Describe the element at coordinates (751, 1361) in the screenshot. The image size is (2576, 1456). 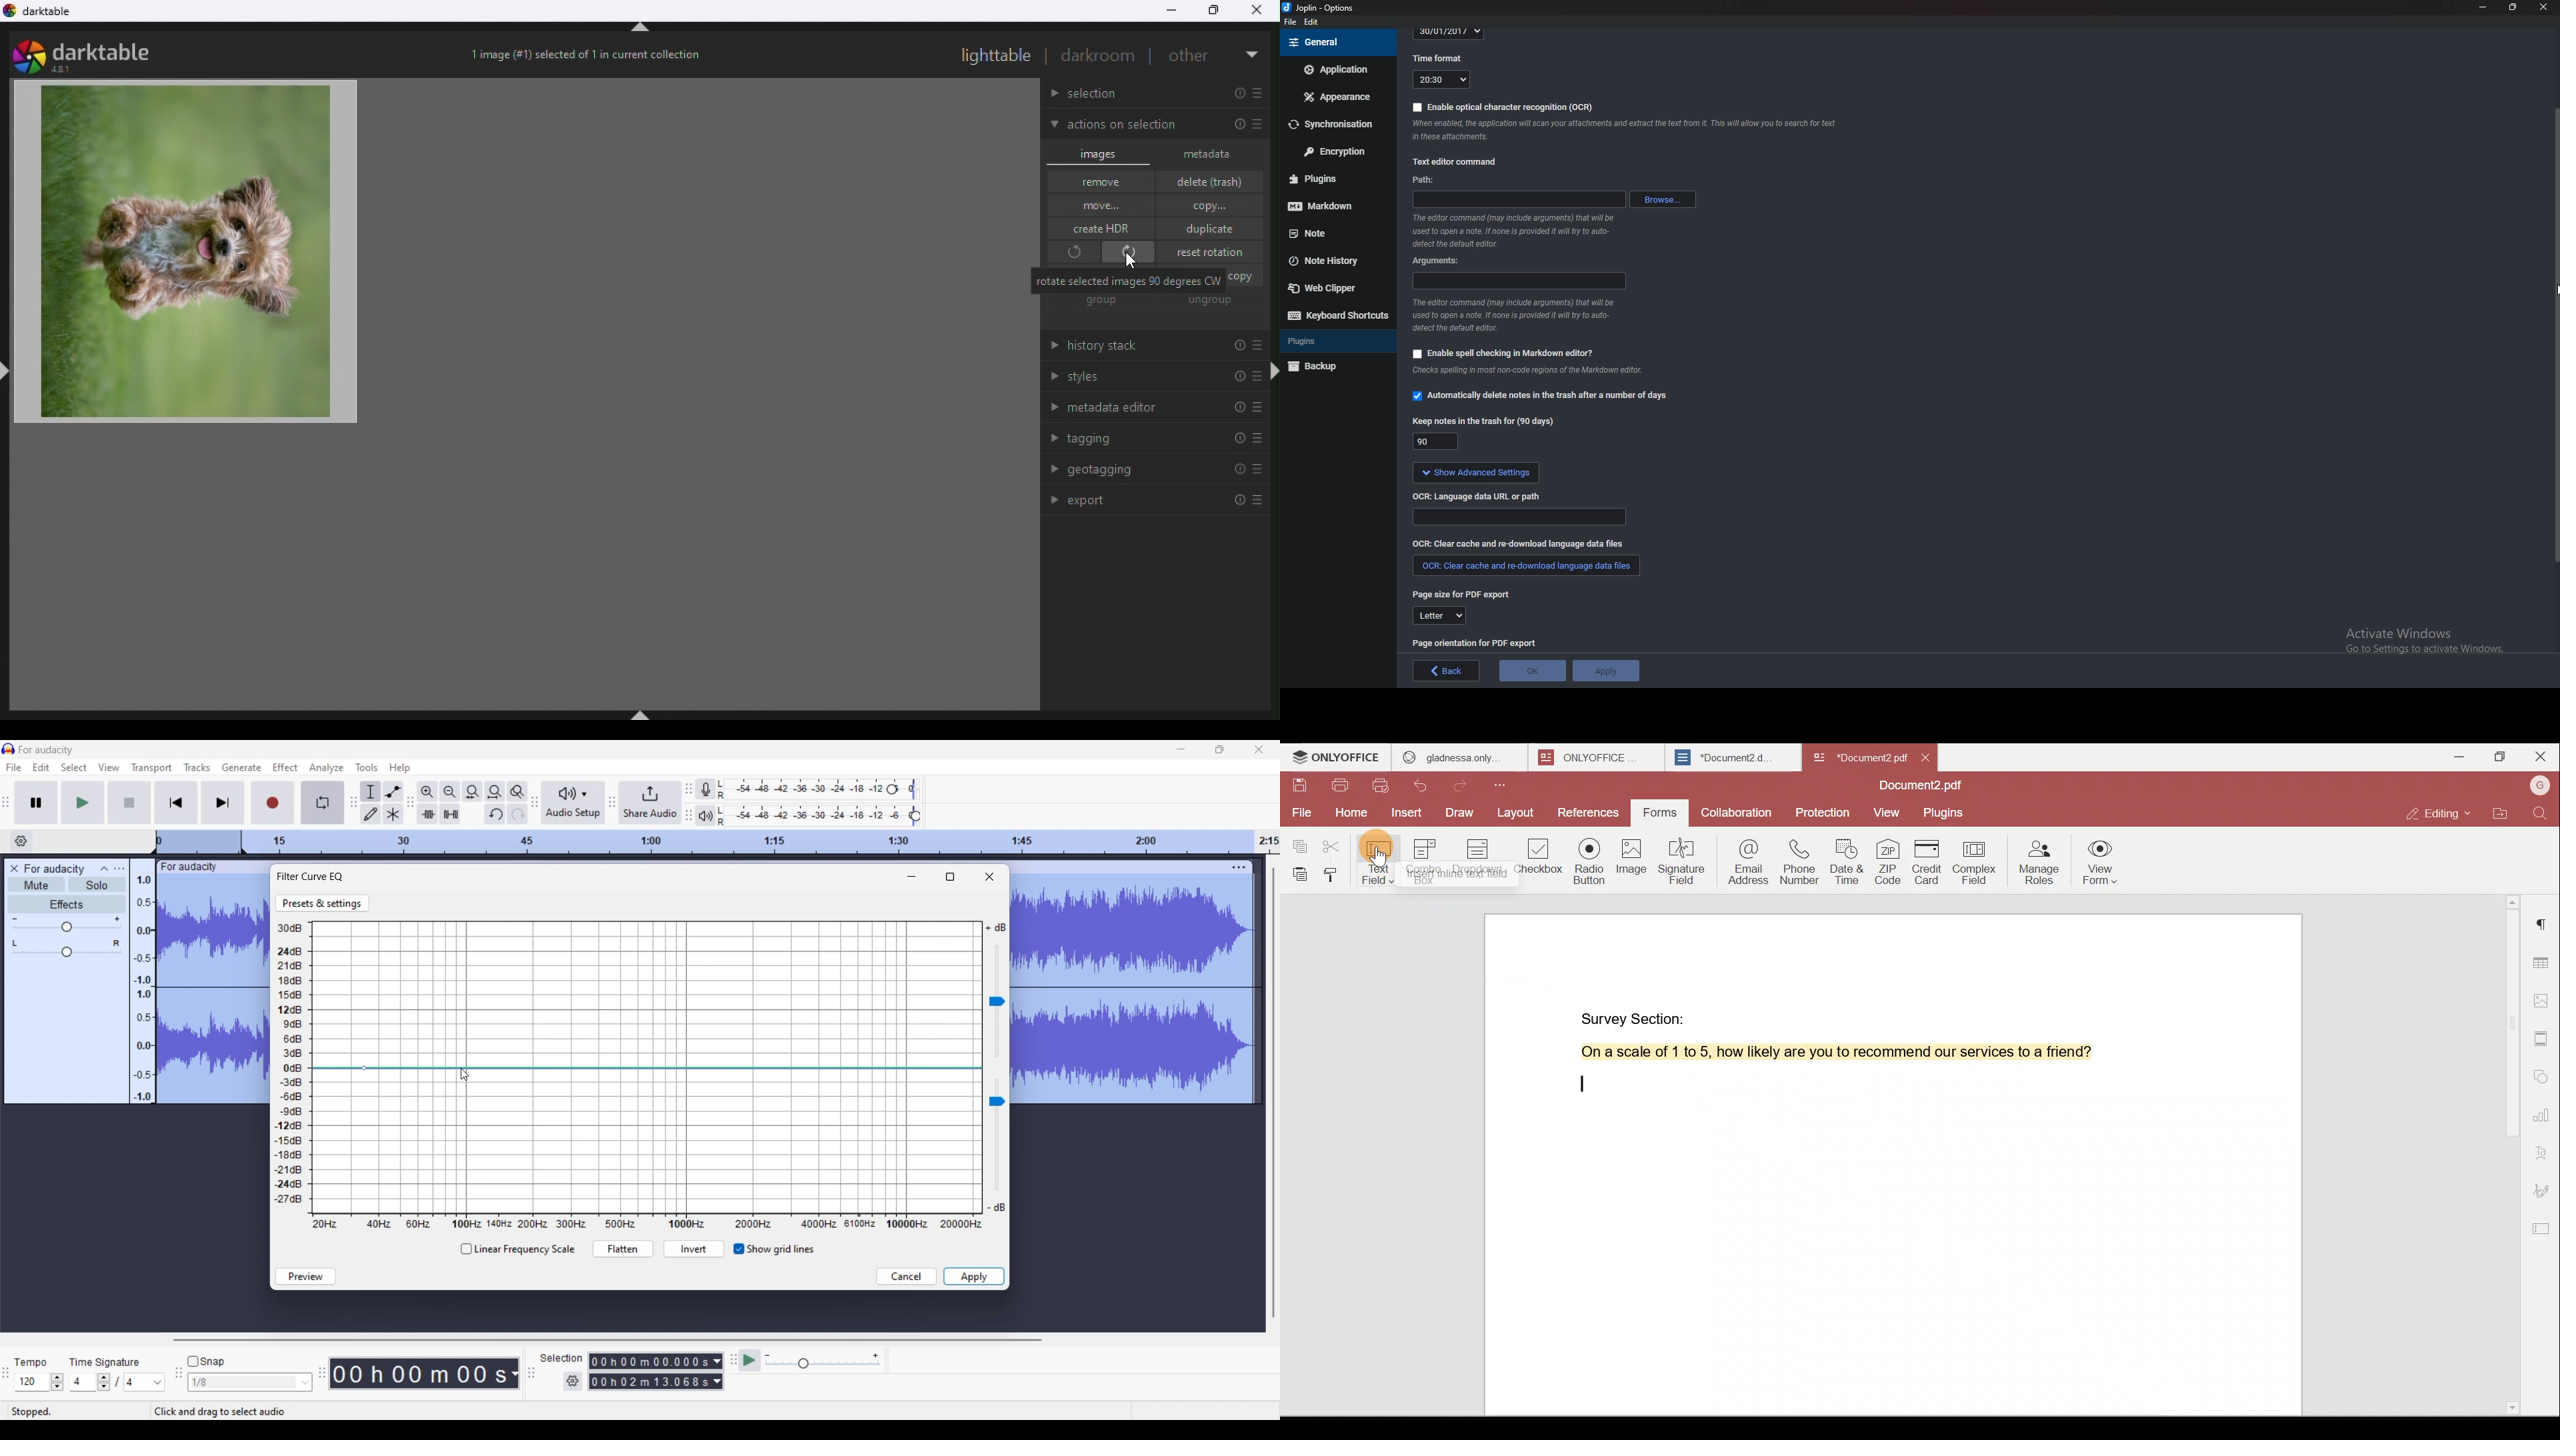
I see `Play-at-speed/Play-at-speed once` at that location.